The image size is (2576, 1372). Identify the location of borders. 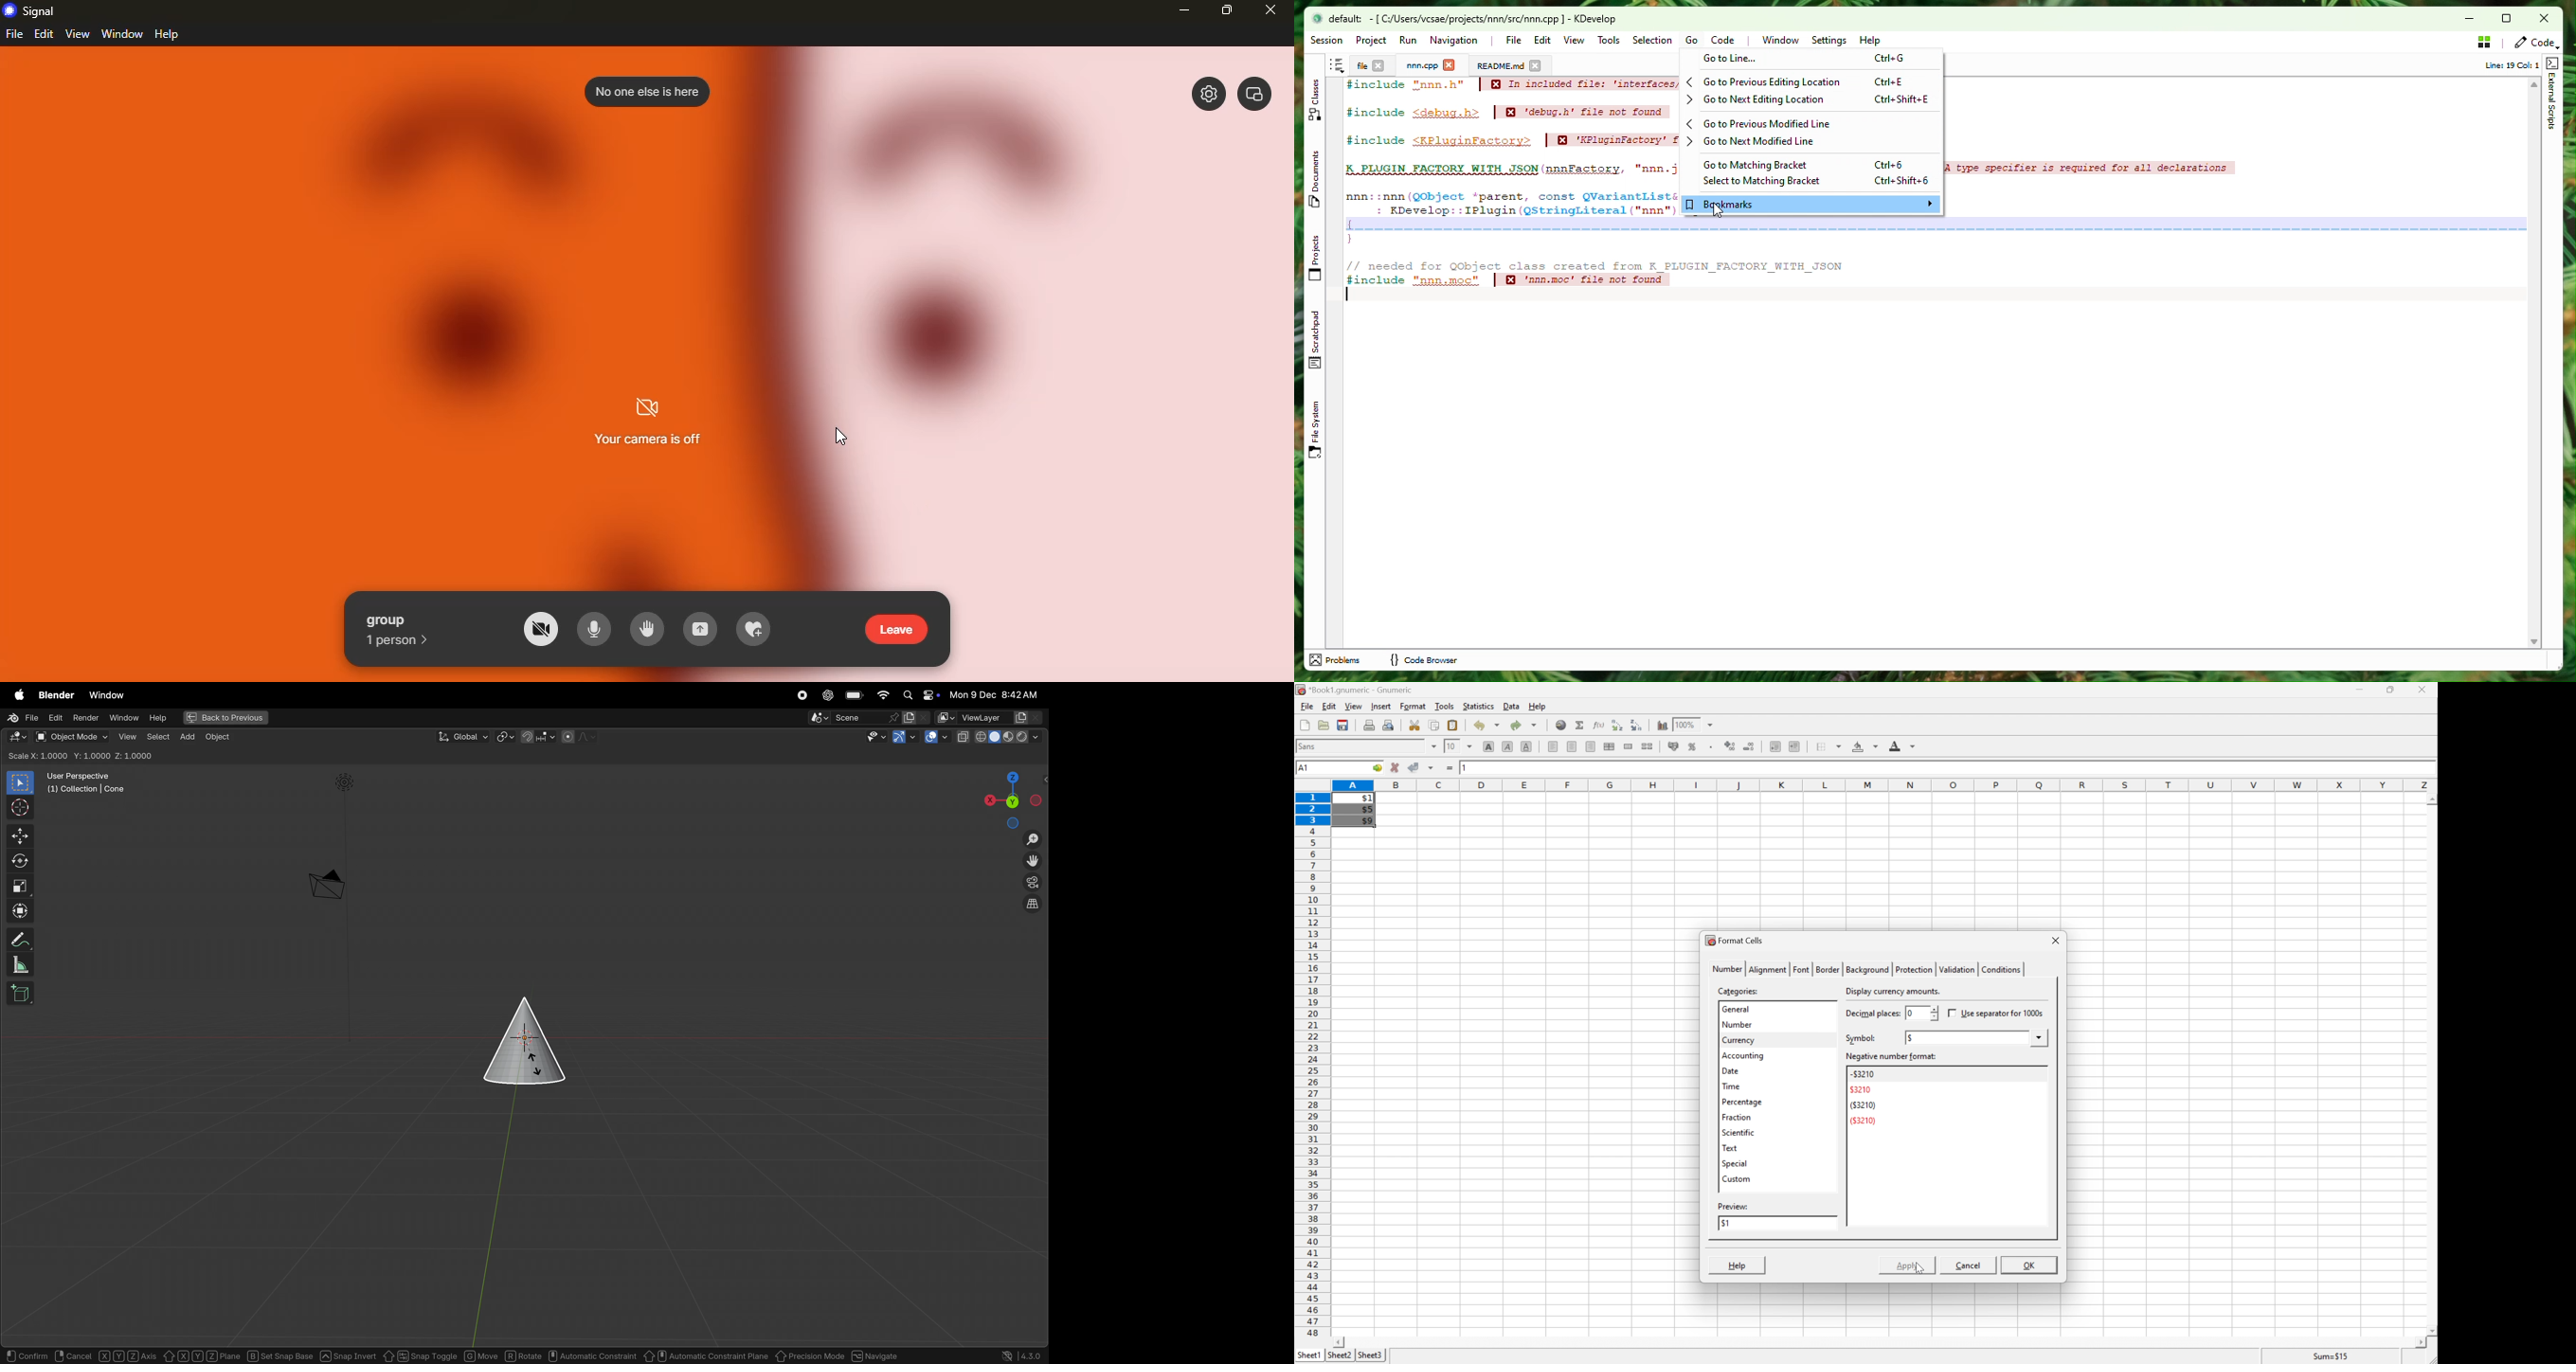
(1828, 746).